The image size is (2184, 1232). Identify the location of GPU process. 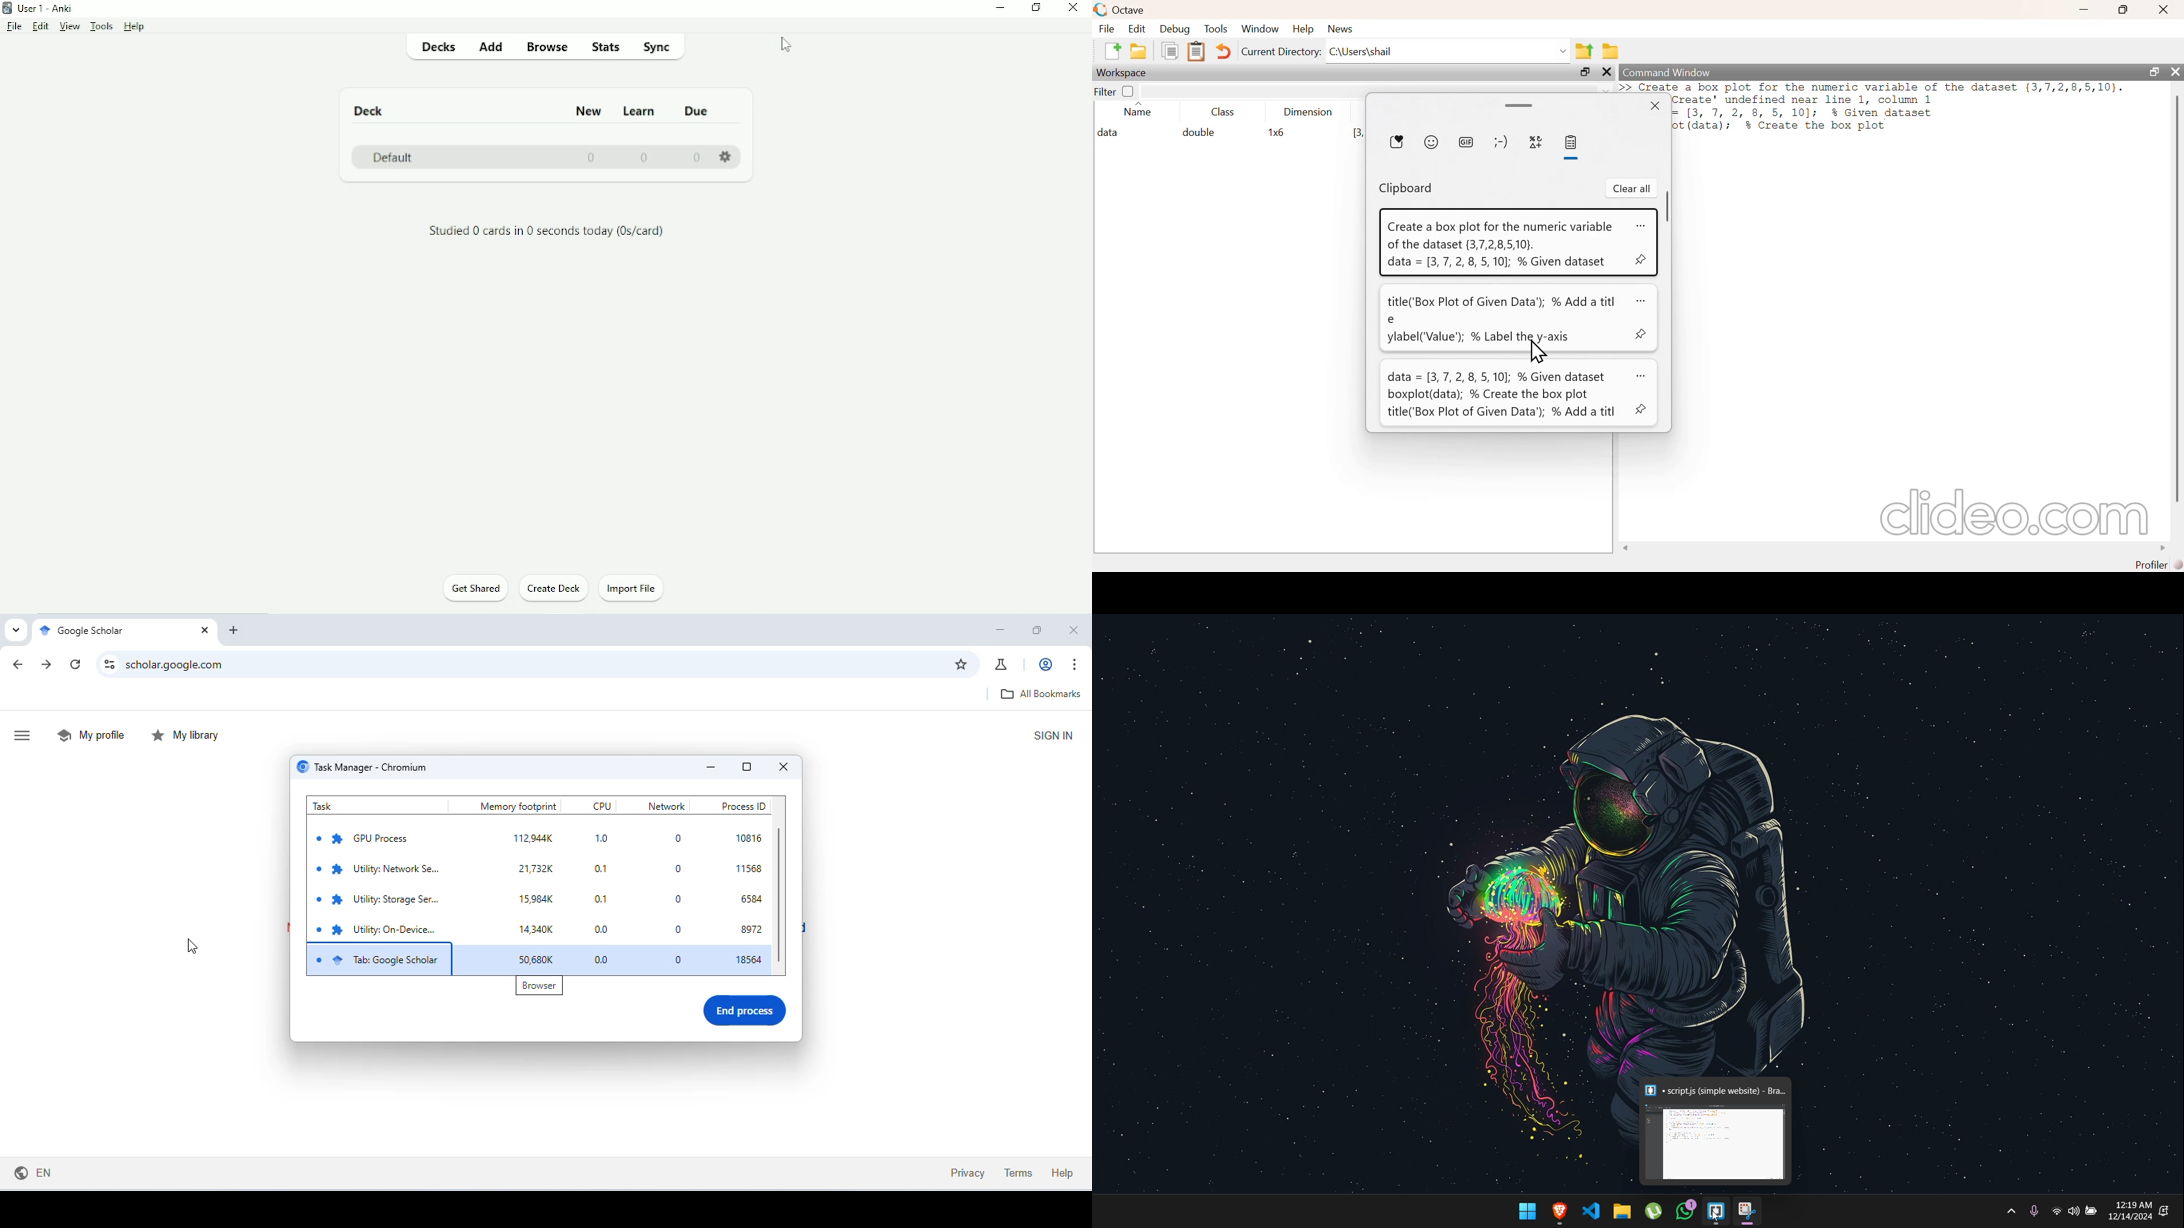
(365, 839).